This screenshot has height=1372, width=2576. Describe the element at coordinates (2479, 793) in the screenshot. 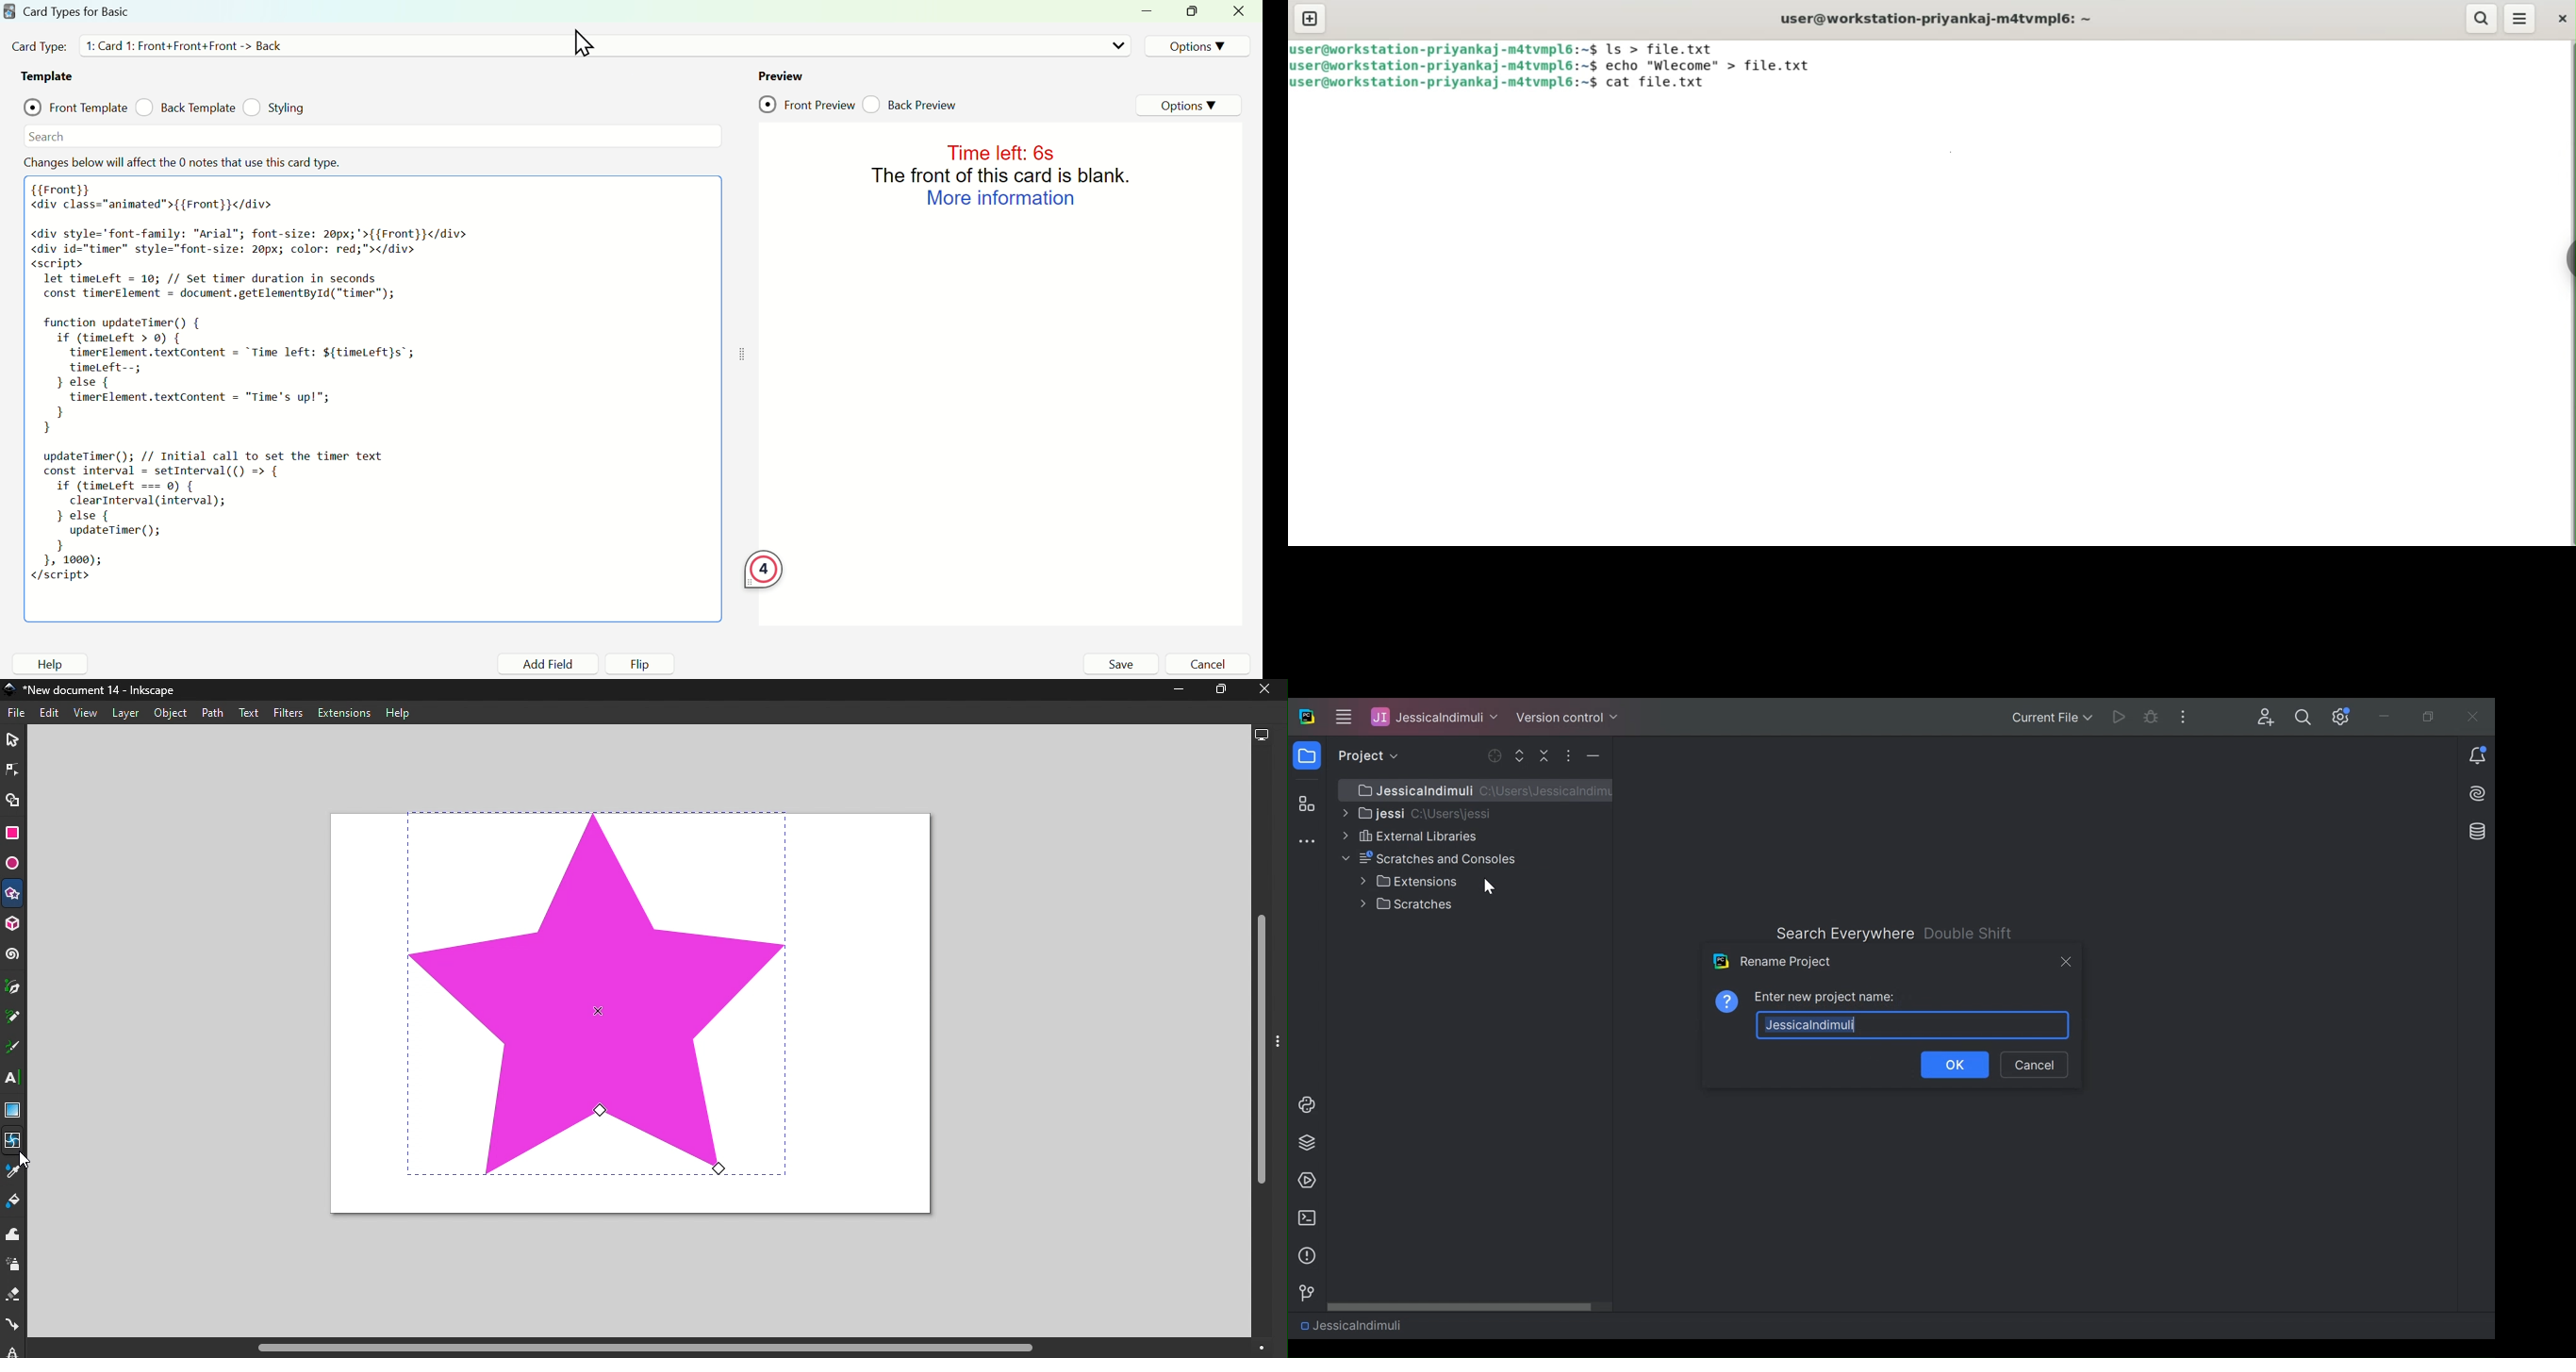

I see `AI Assistant` at that location.